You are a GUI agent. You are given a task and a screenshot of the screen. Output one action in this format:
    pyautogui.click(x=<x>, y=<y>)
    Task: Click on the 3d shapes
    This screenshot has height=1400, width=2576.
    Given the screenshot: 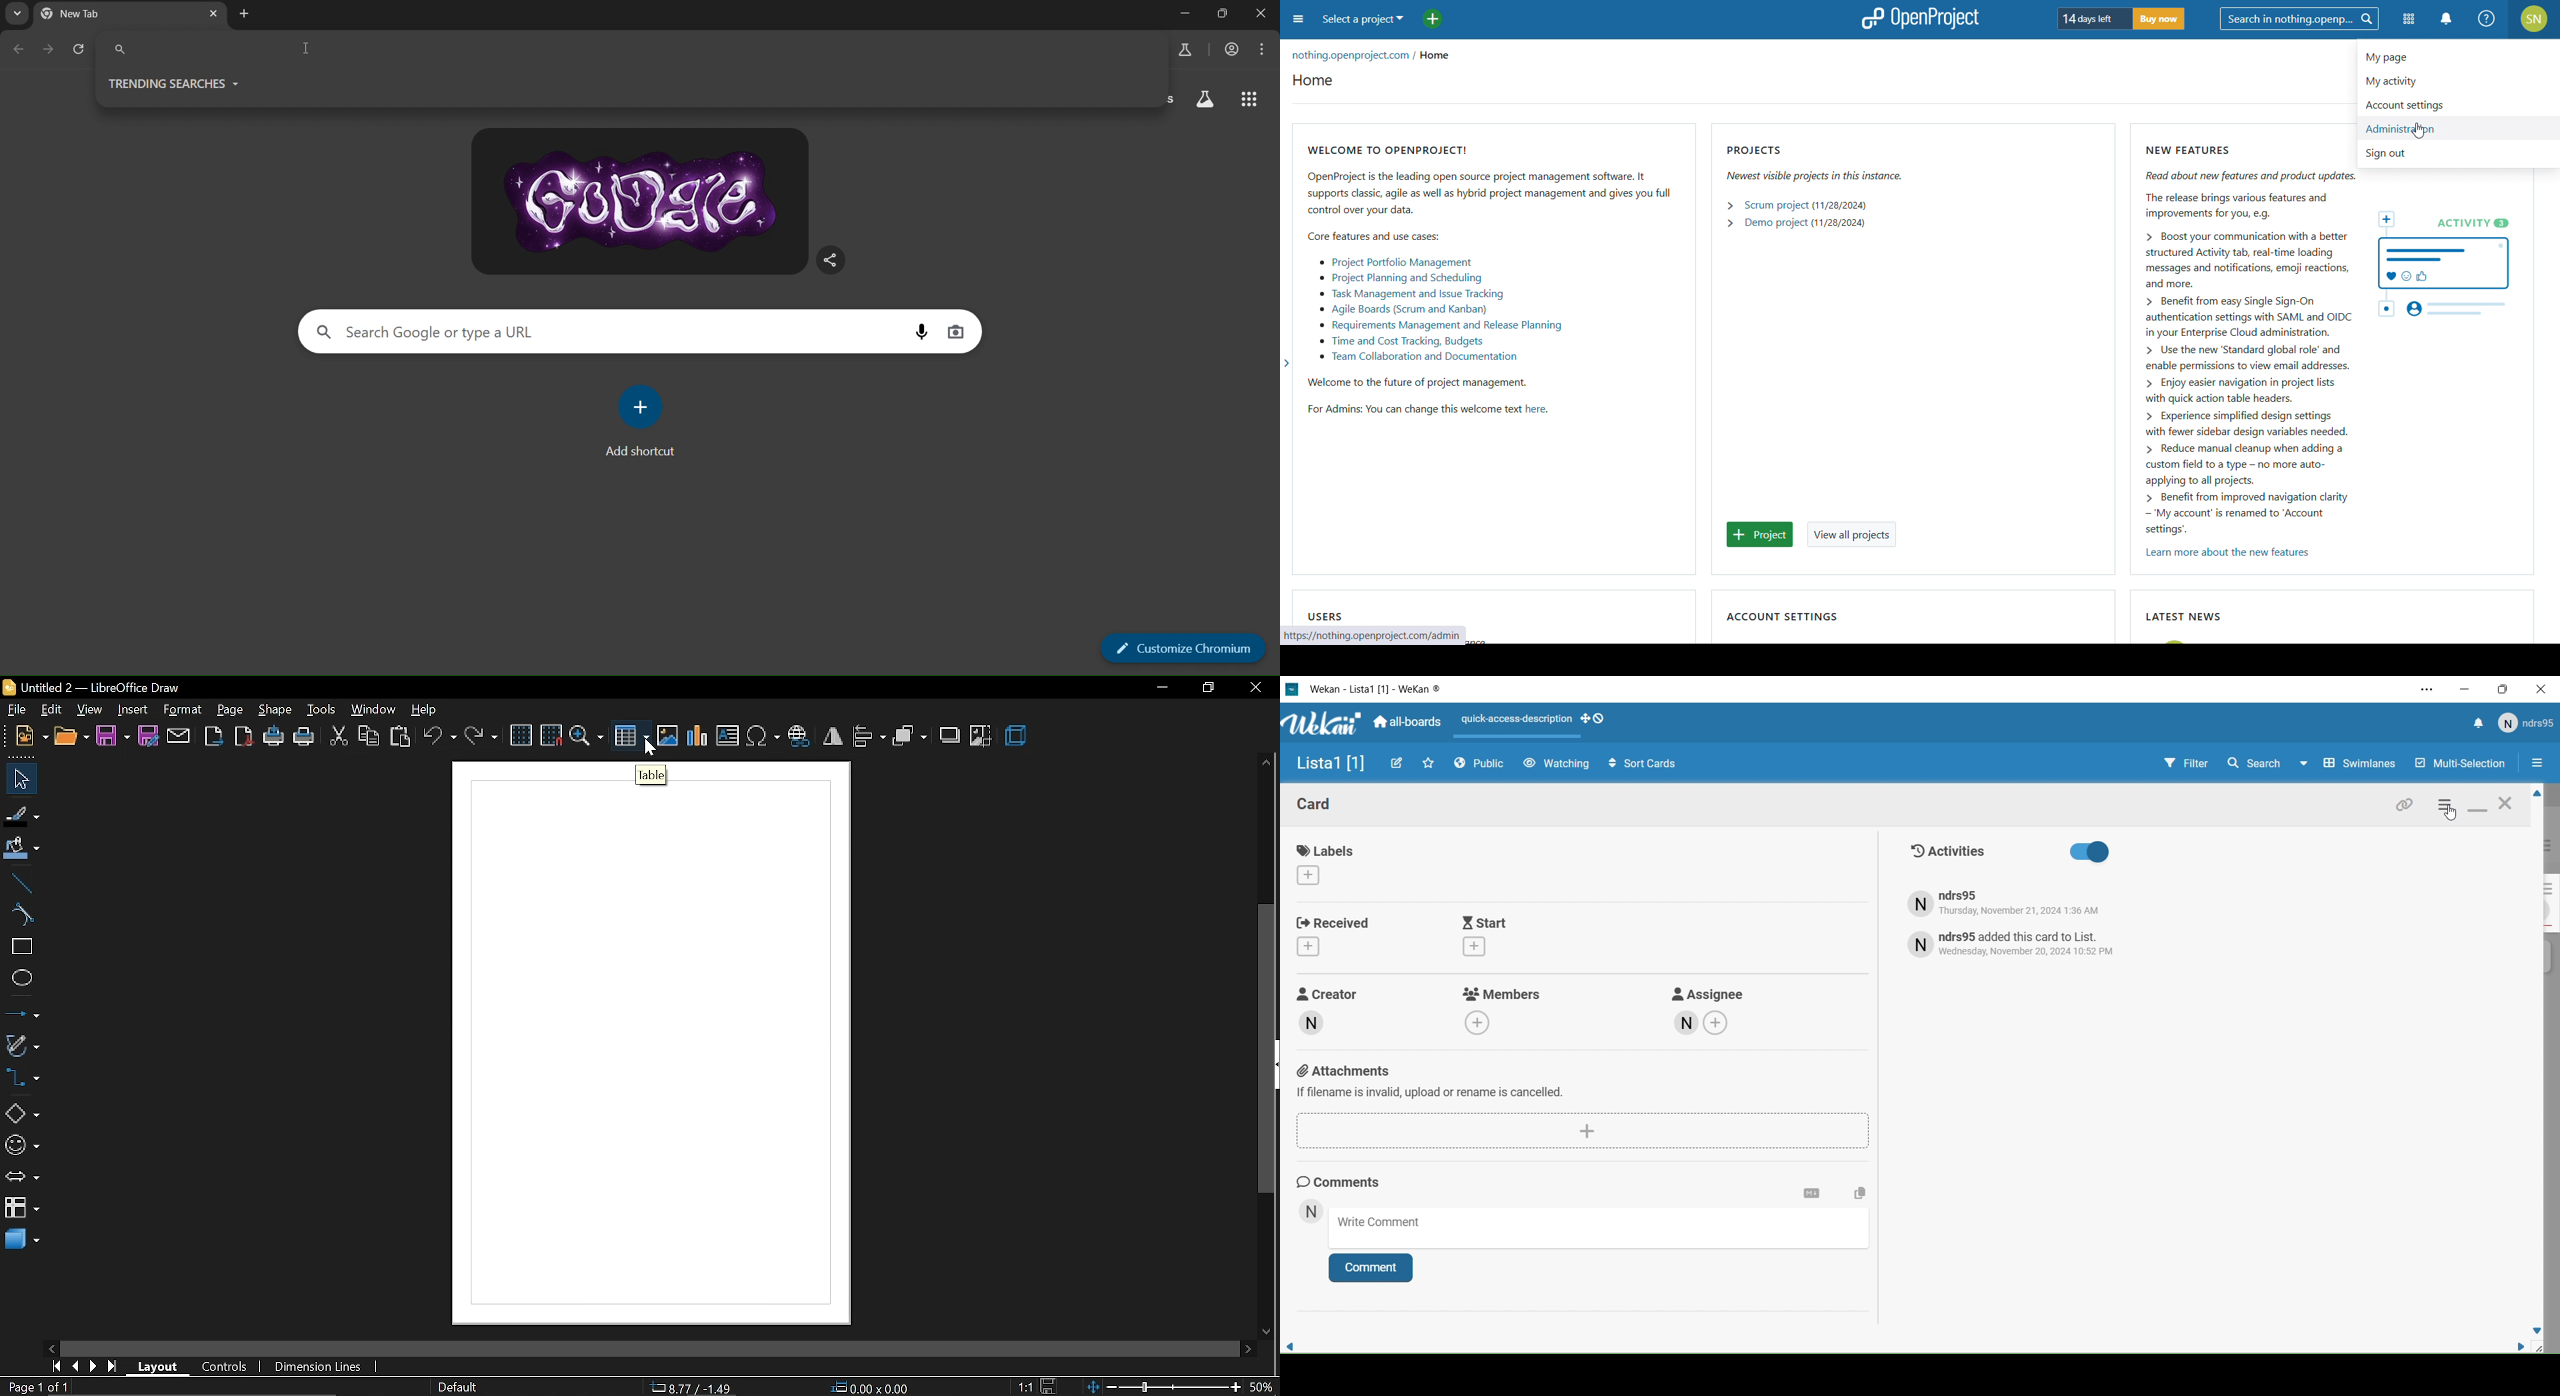 What is the action you would take?
    pyautogui.click(x=21, y=1241)
    